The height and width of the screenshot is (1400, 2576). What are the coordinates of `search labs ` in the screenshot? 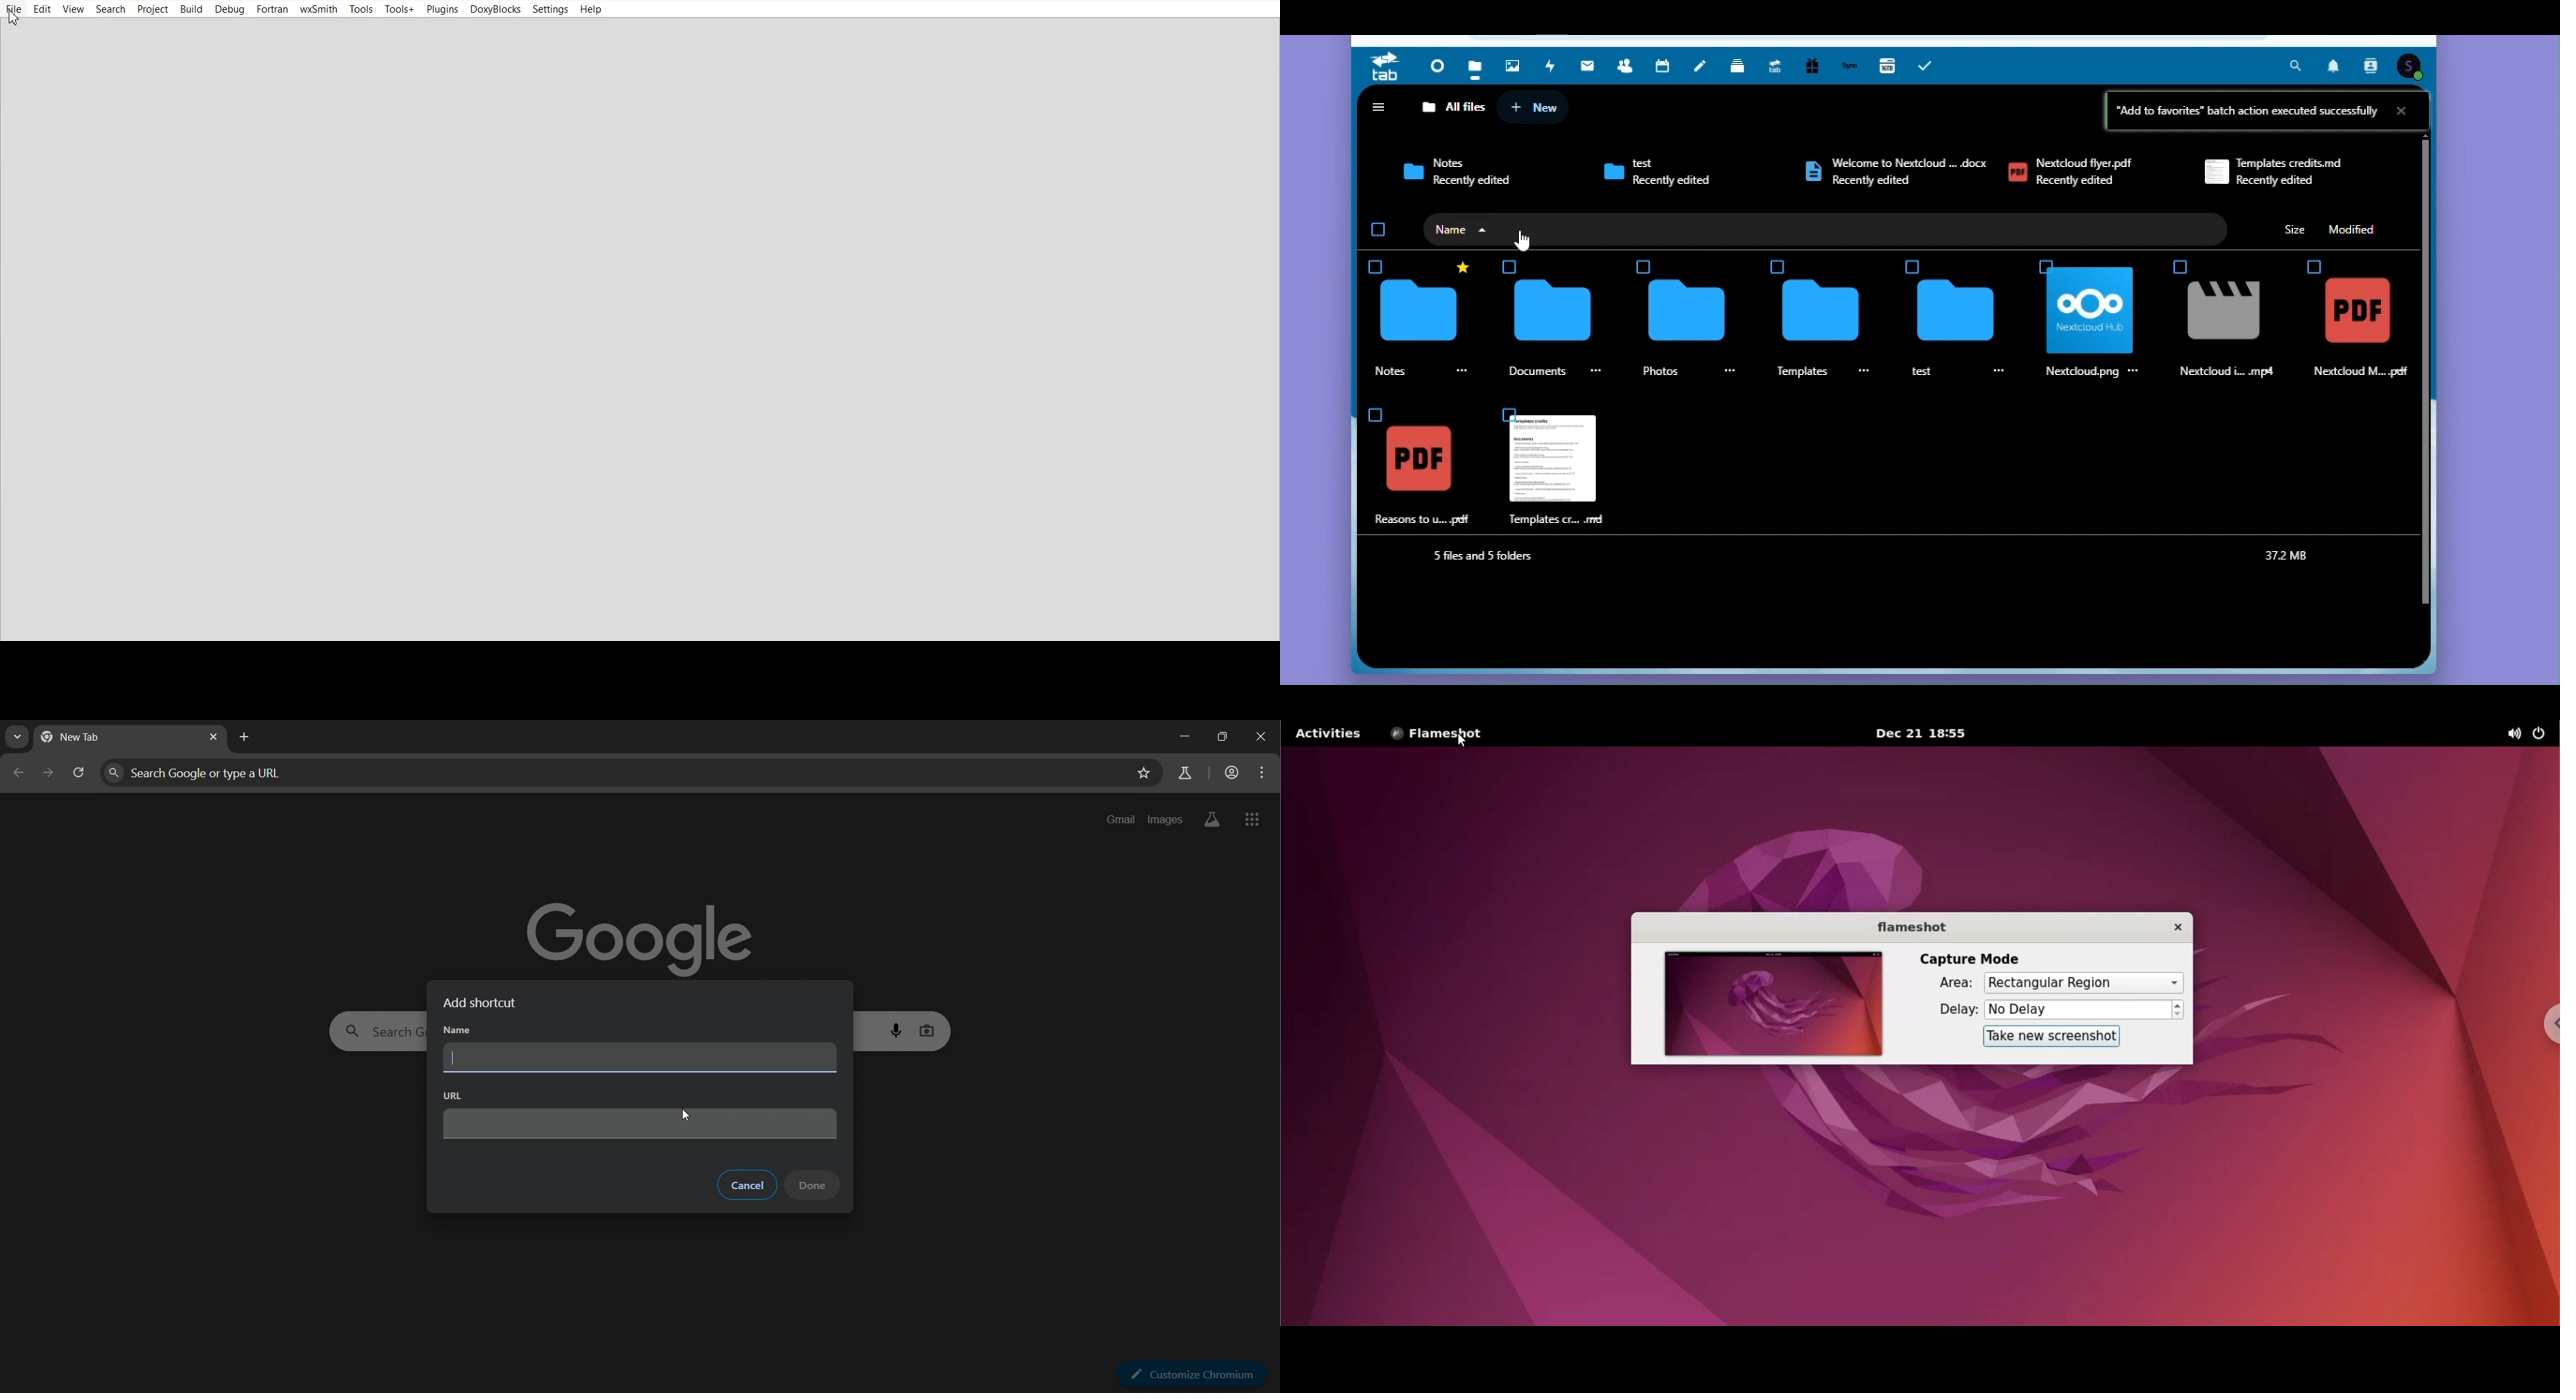 It's located at (1209, 819).